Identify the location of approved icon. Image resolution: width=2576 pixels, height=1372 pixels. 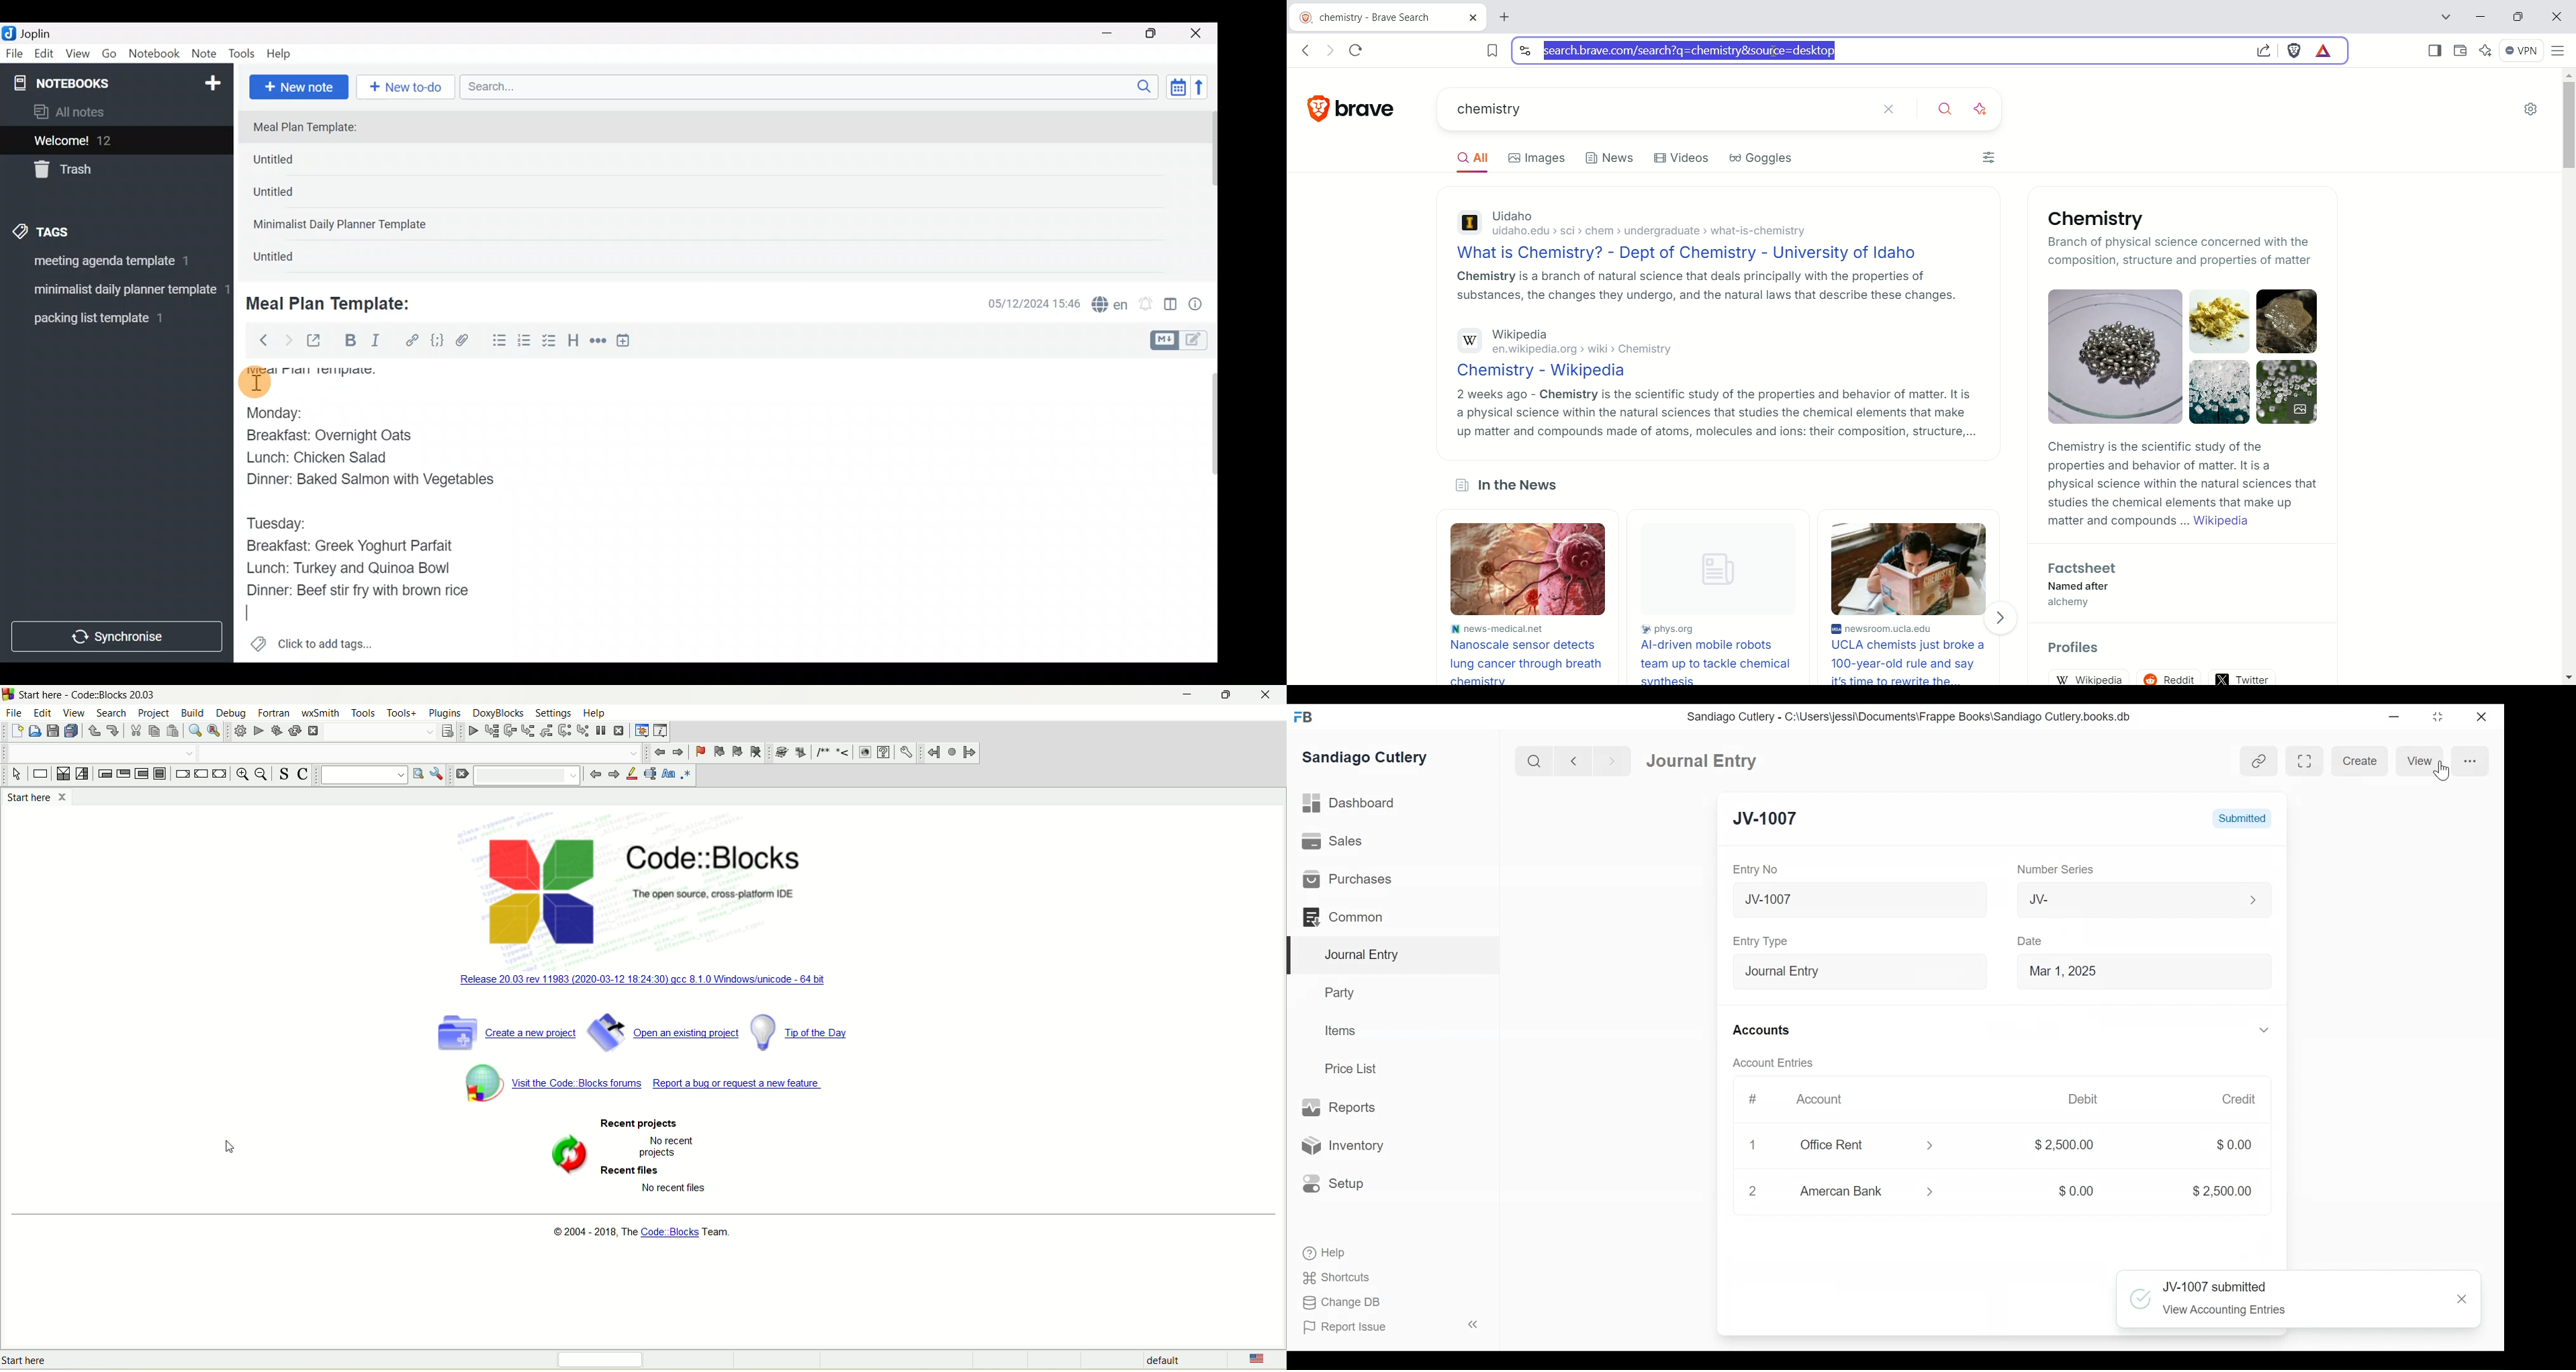
(2140, 1298).